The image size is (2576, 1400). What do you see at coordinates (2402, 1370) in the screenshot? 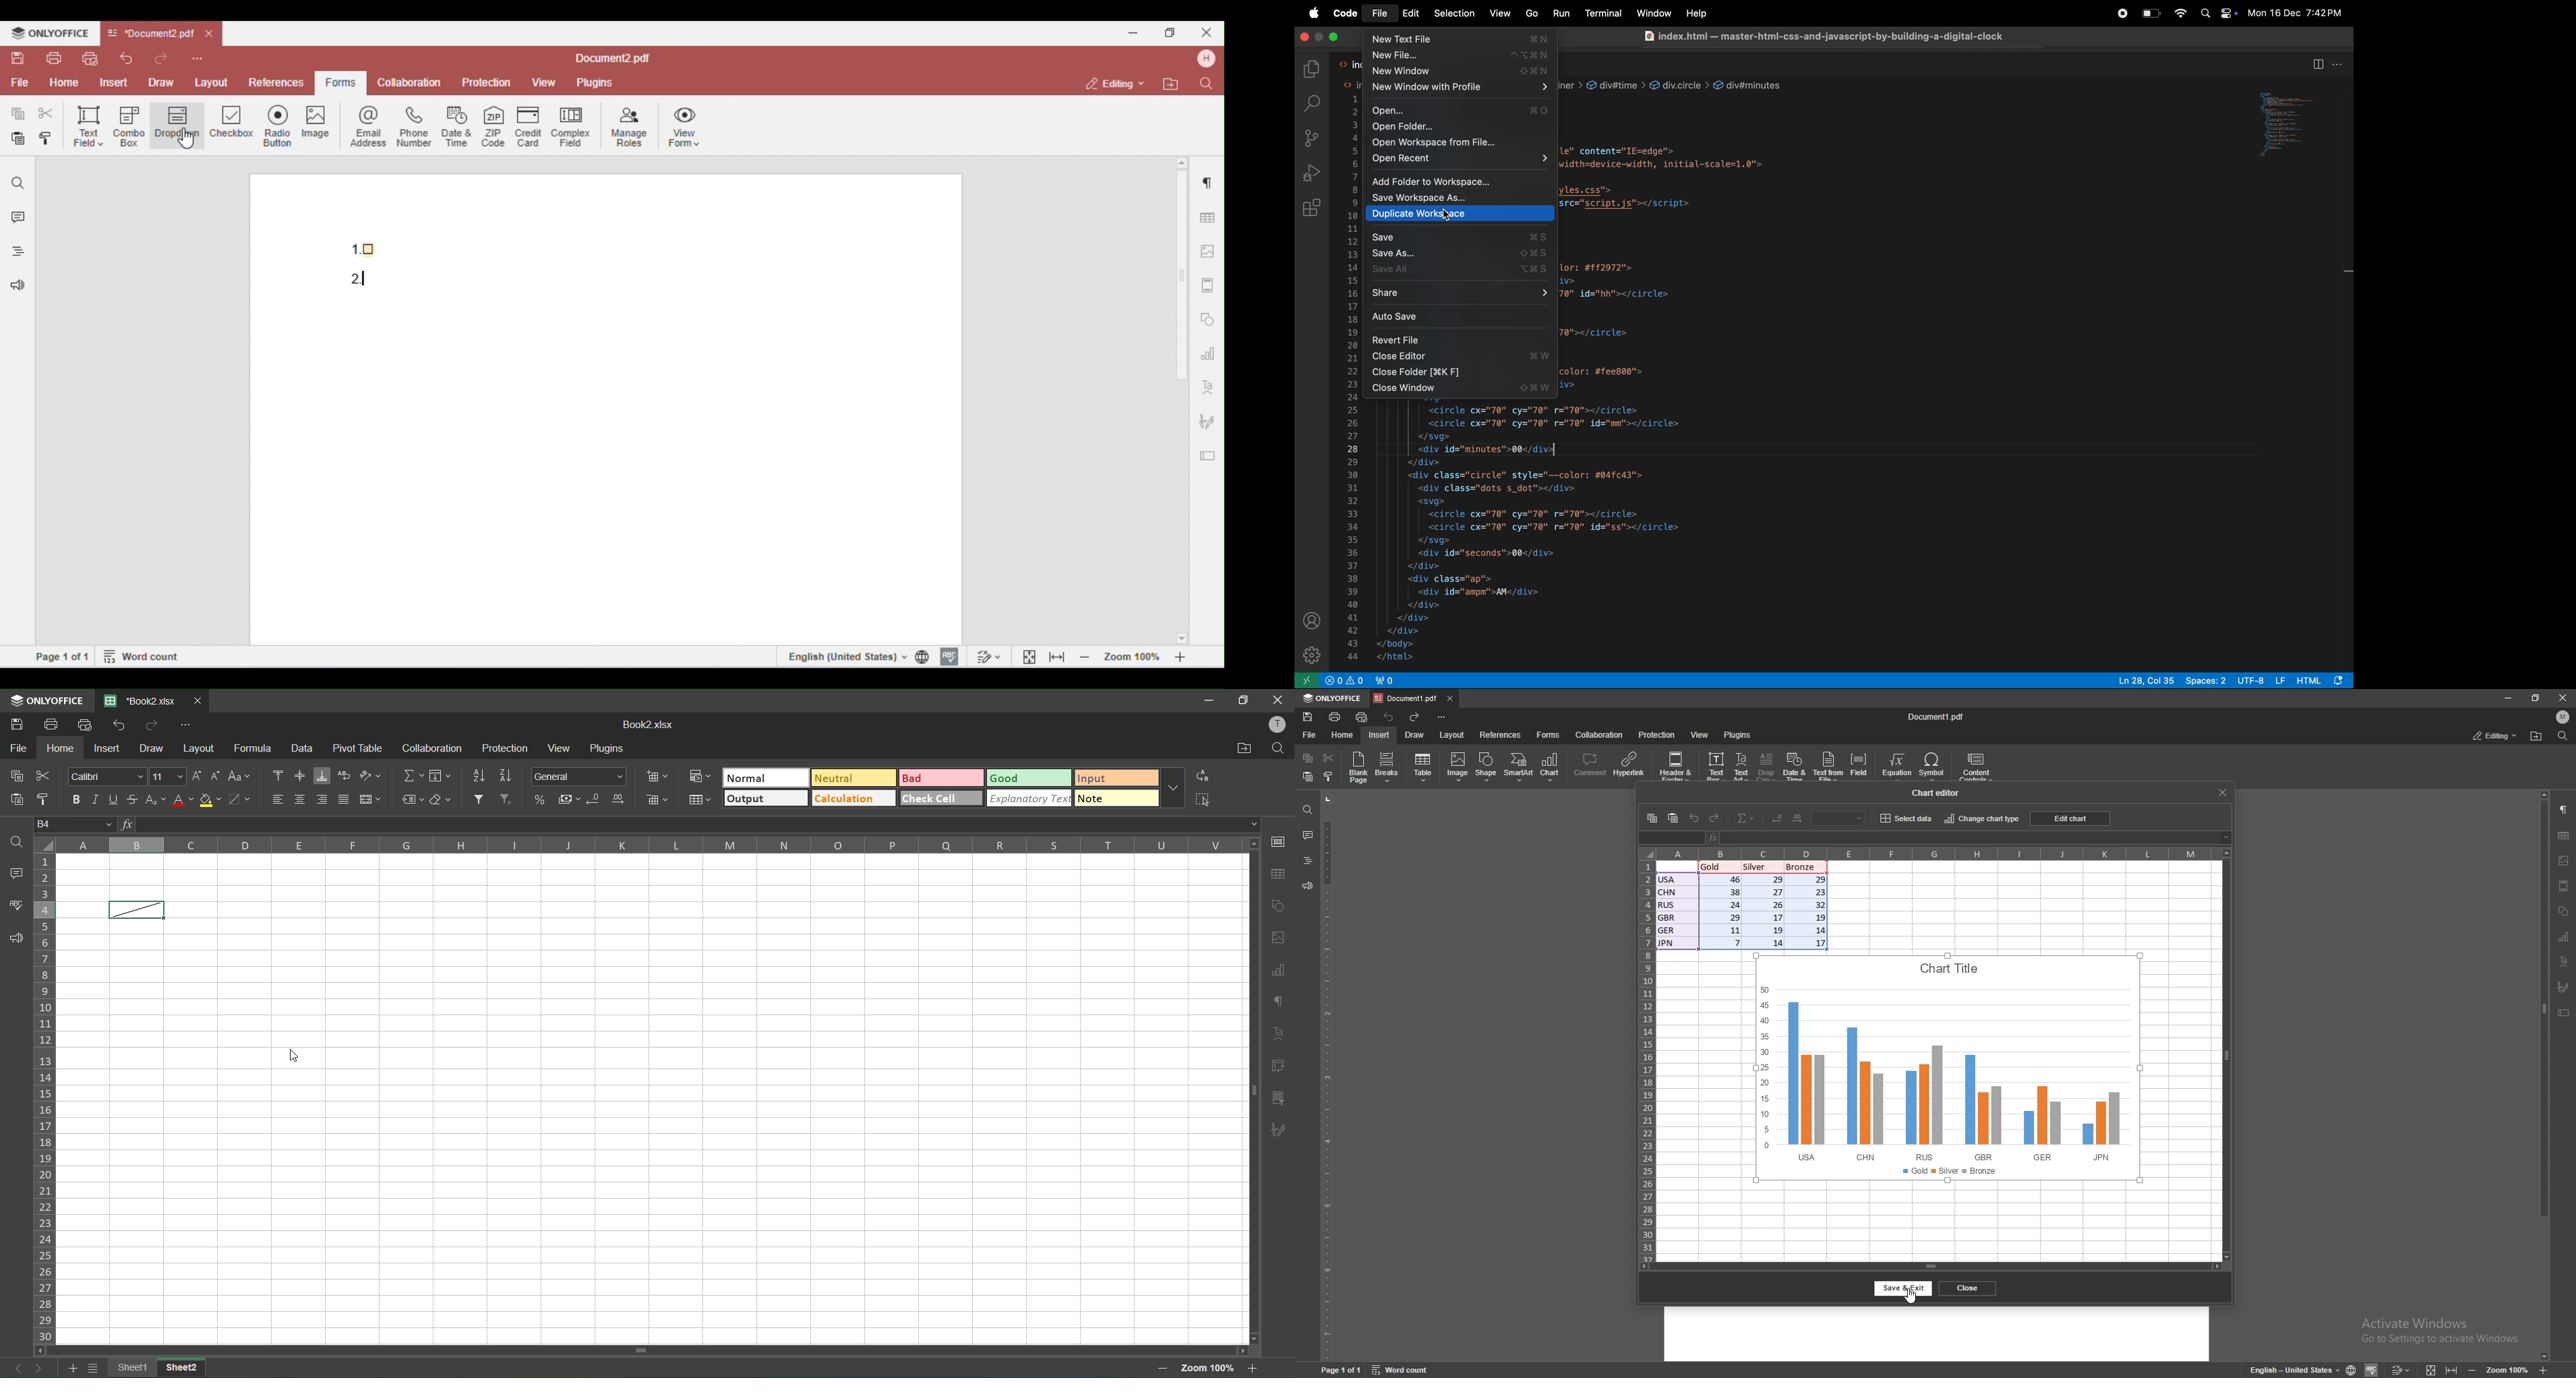
I see `Edit` at bounding box center [2402, 1370].